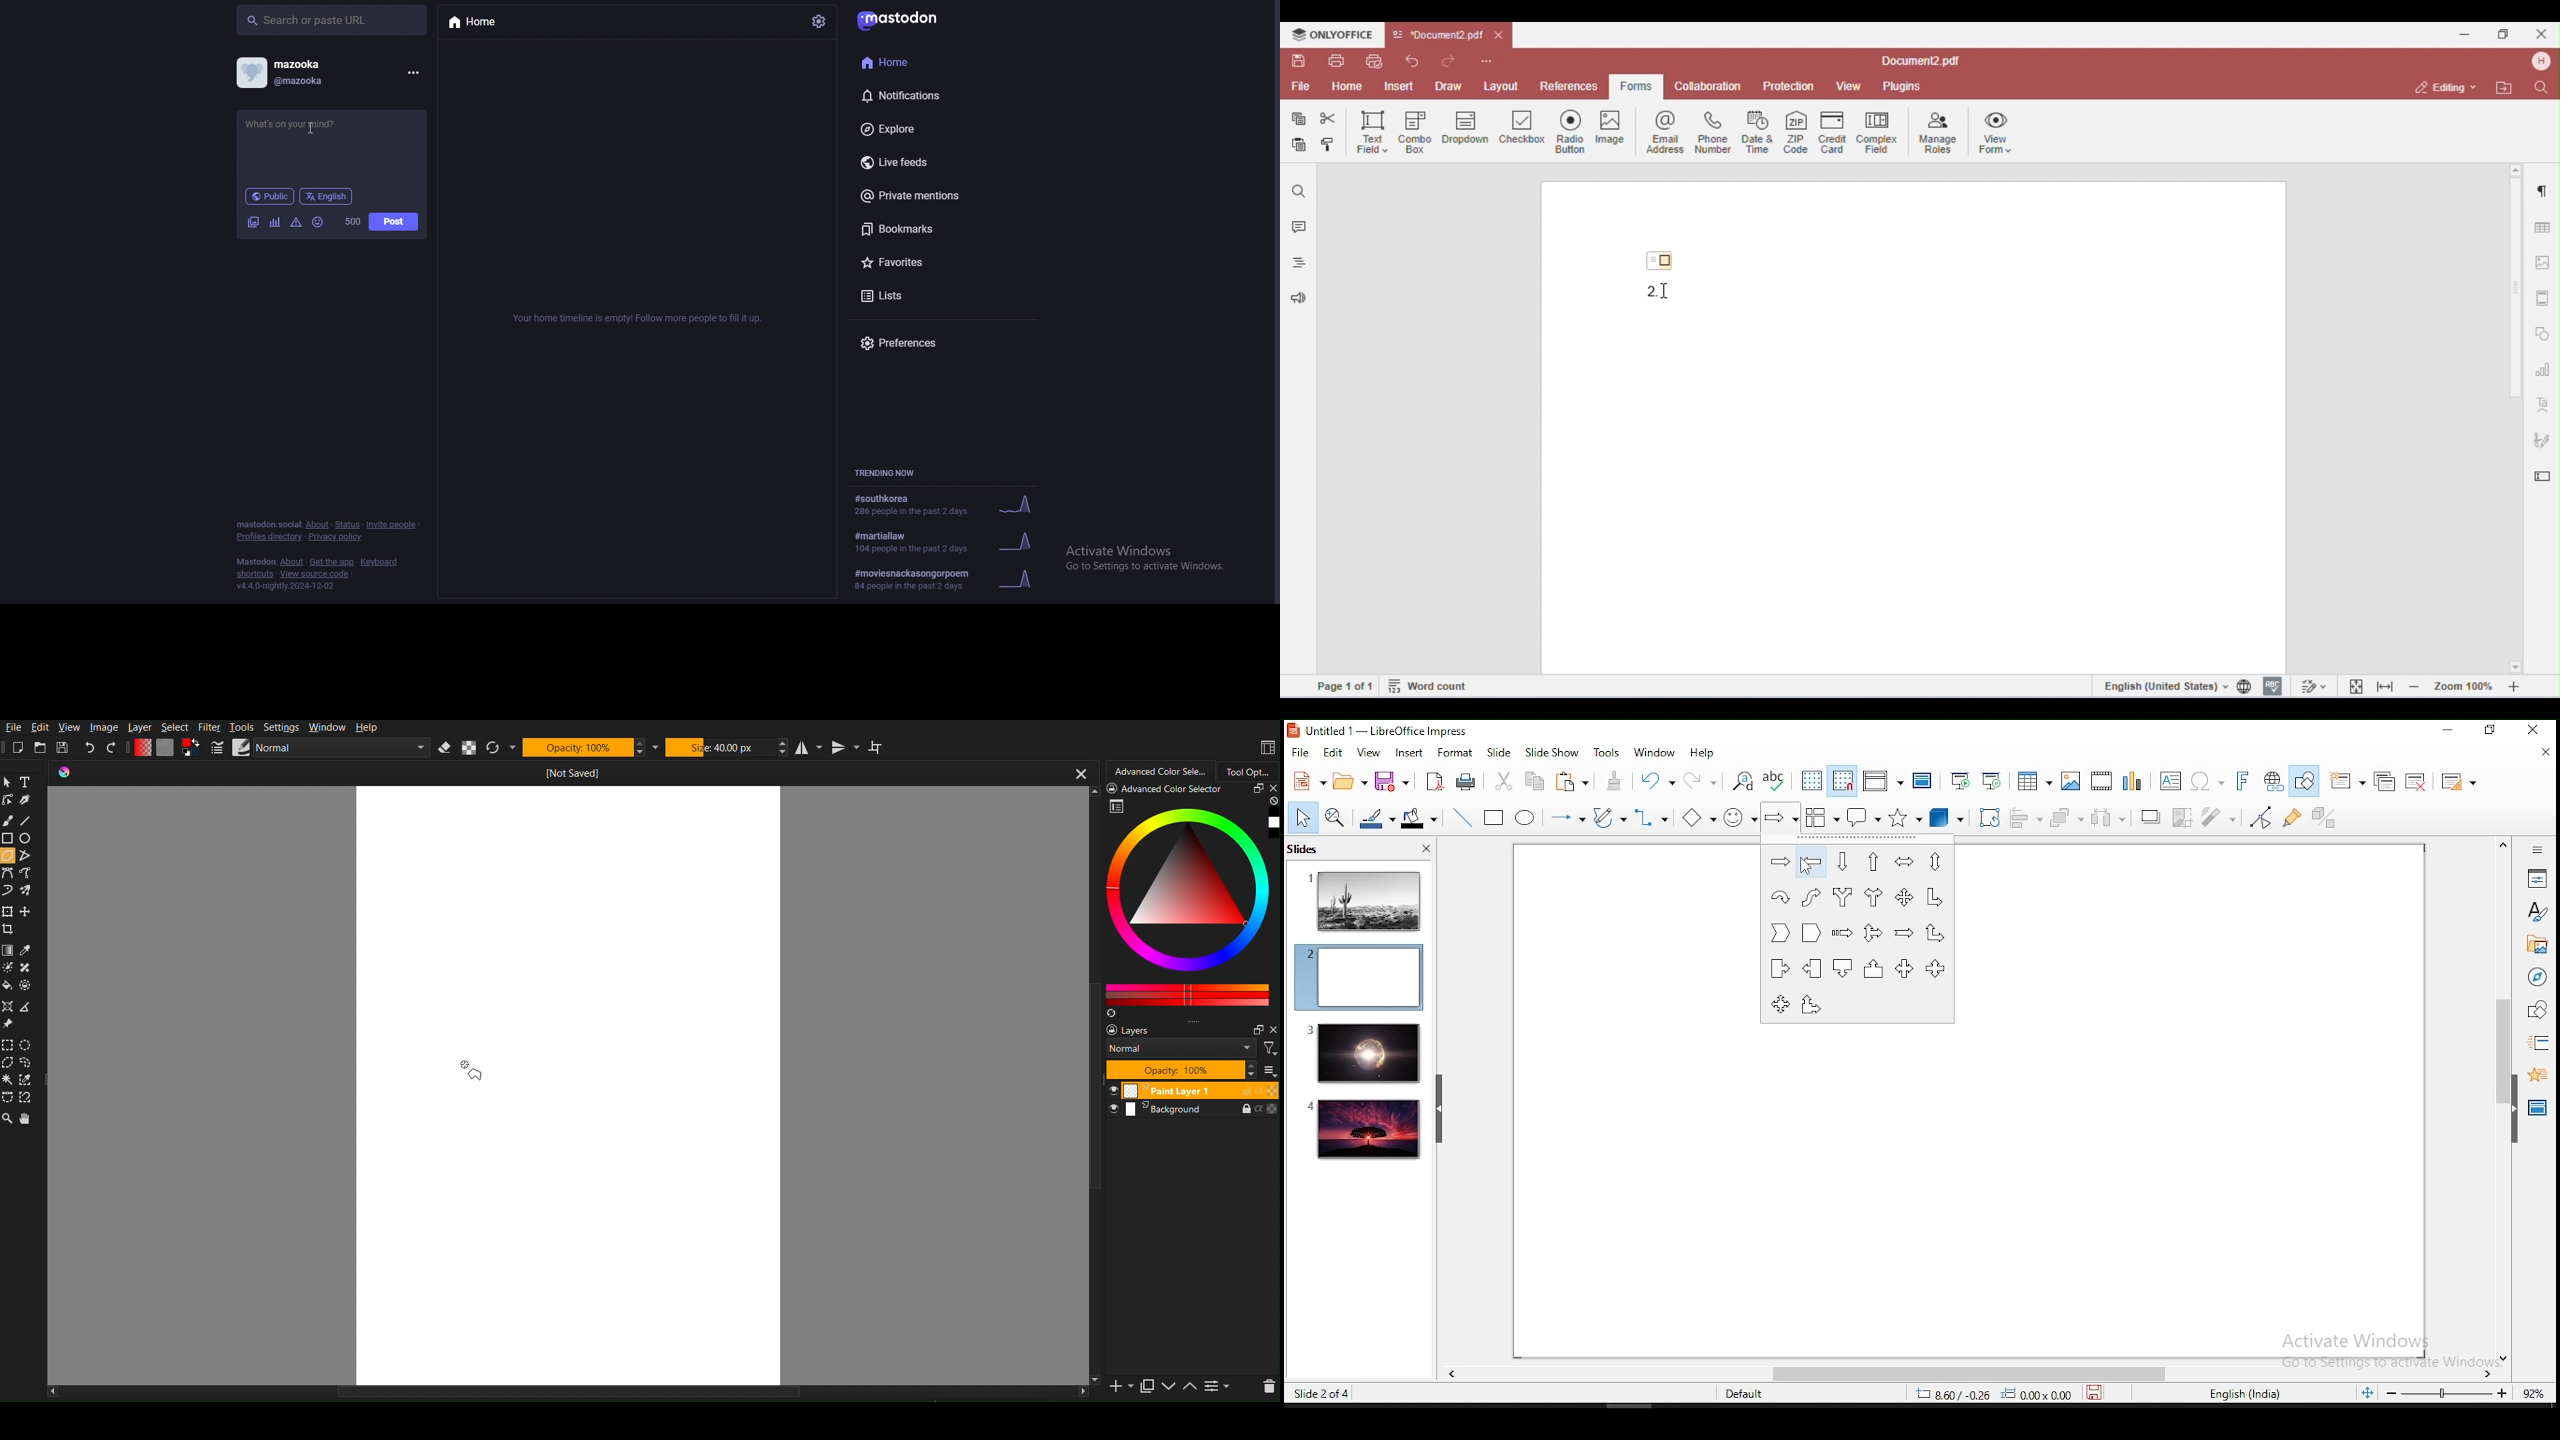 Image resolution: width=2576 pixels, height=1456 pixels. What do you see at coordinates (1143, 1030) in the screenshot?
I see `layers` at bounding box center [1143, 1030].